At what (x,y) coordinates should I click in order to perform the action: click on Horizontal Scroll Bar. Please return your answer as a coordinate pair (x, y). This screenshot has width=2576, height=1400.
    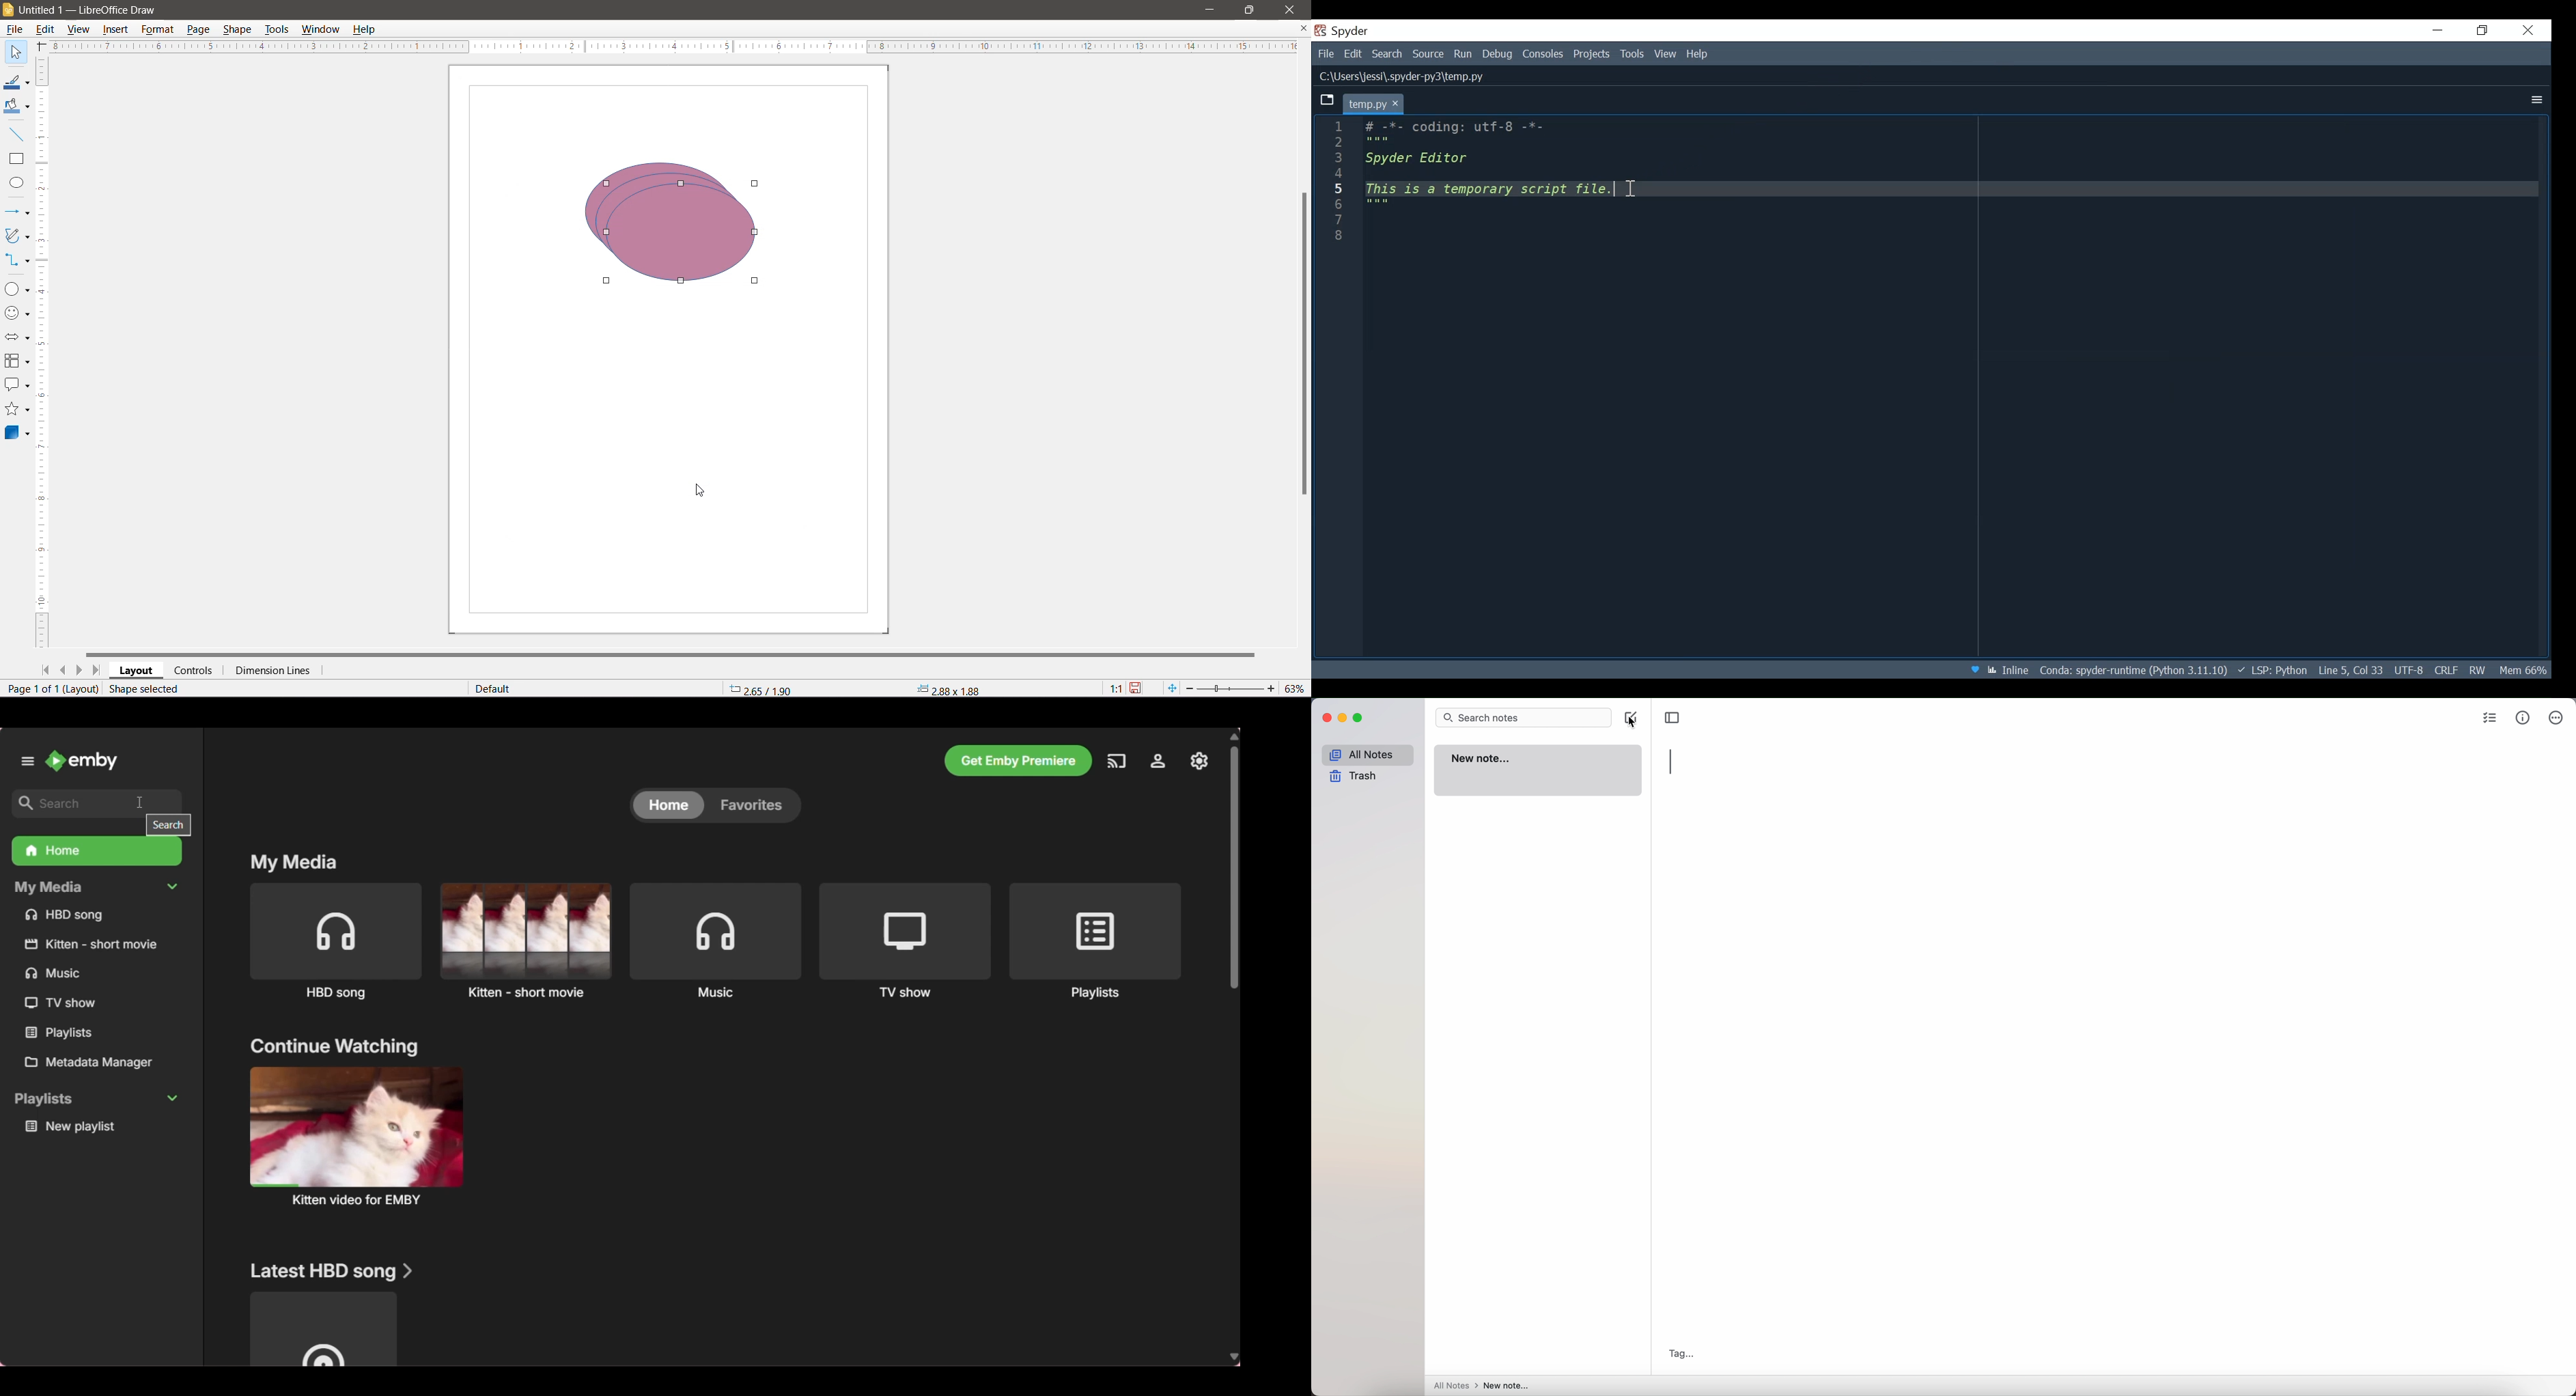
    Looking at the image, I should click on (673, 654).